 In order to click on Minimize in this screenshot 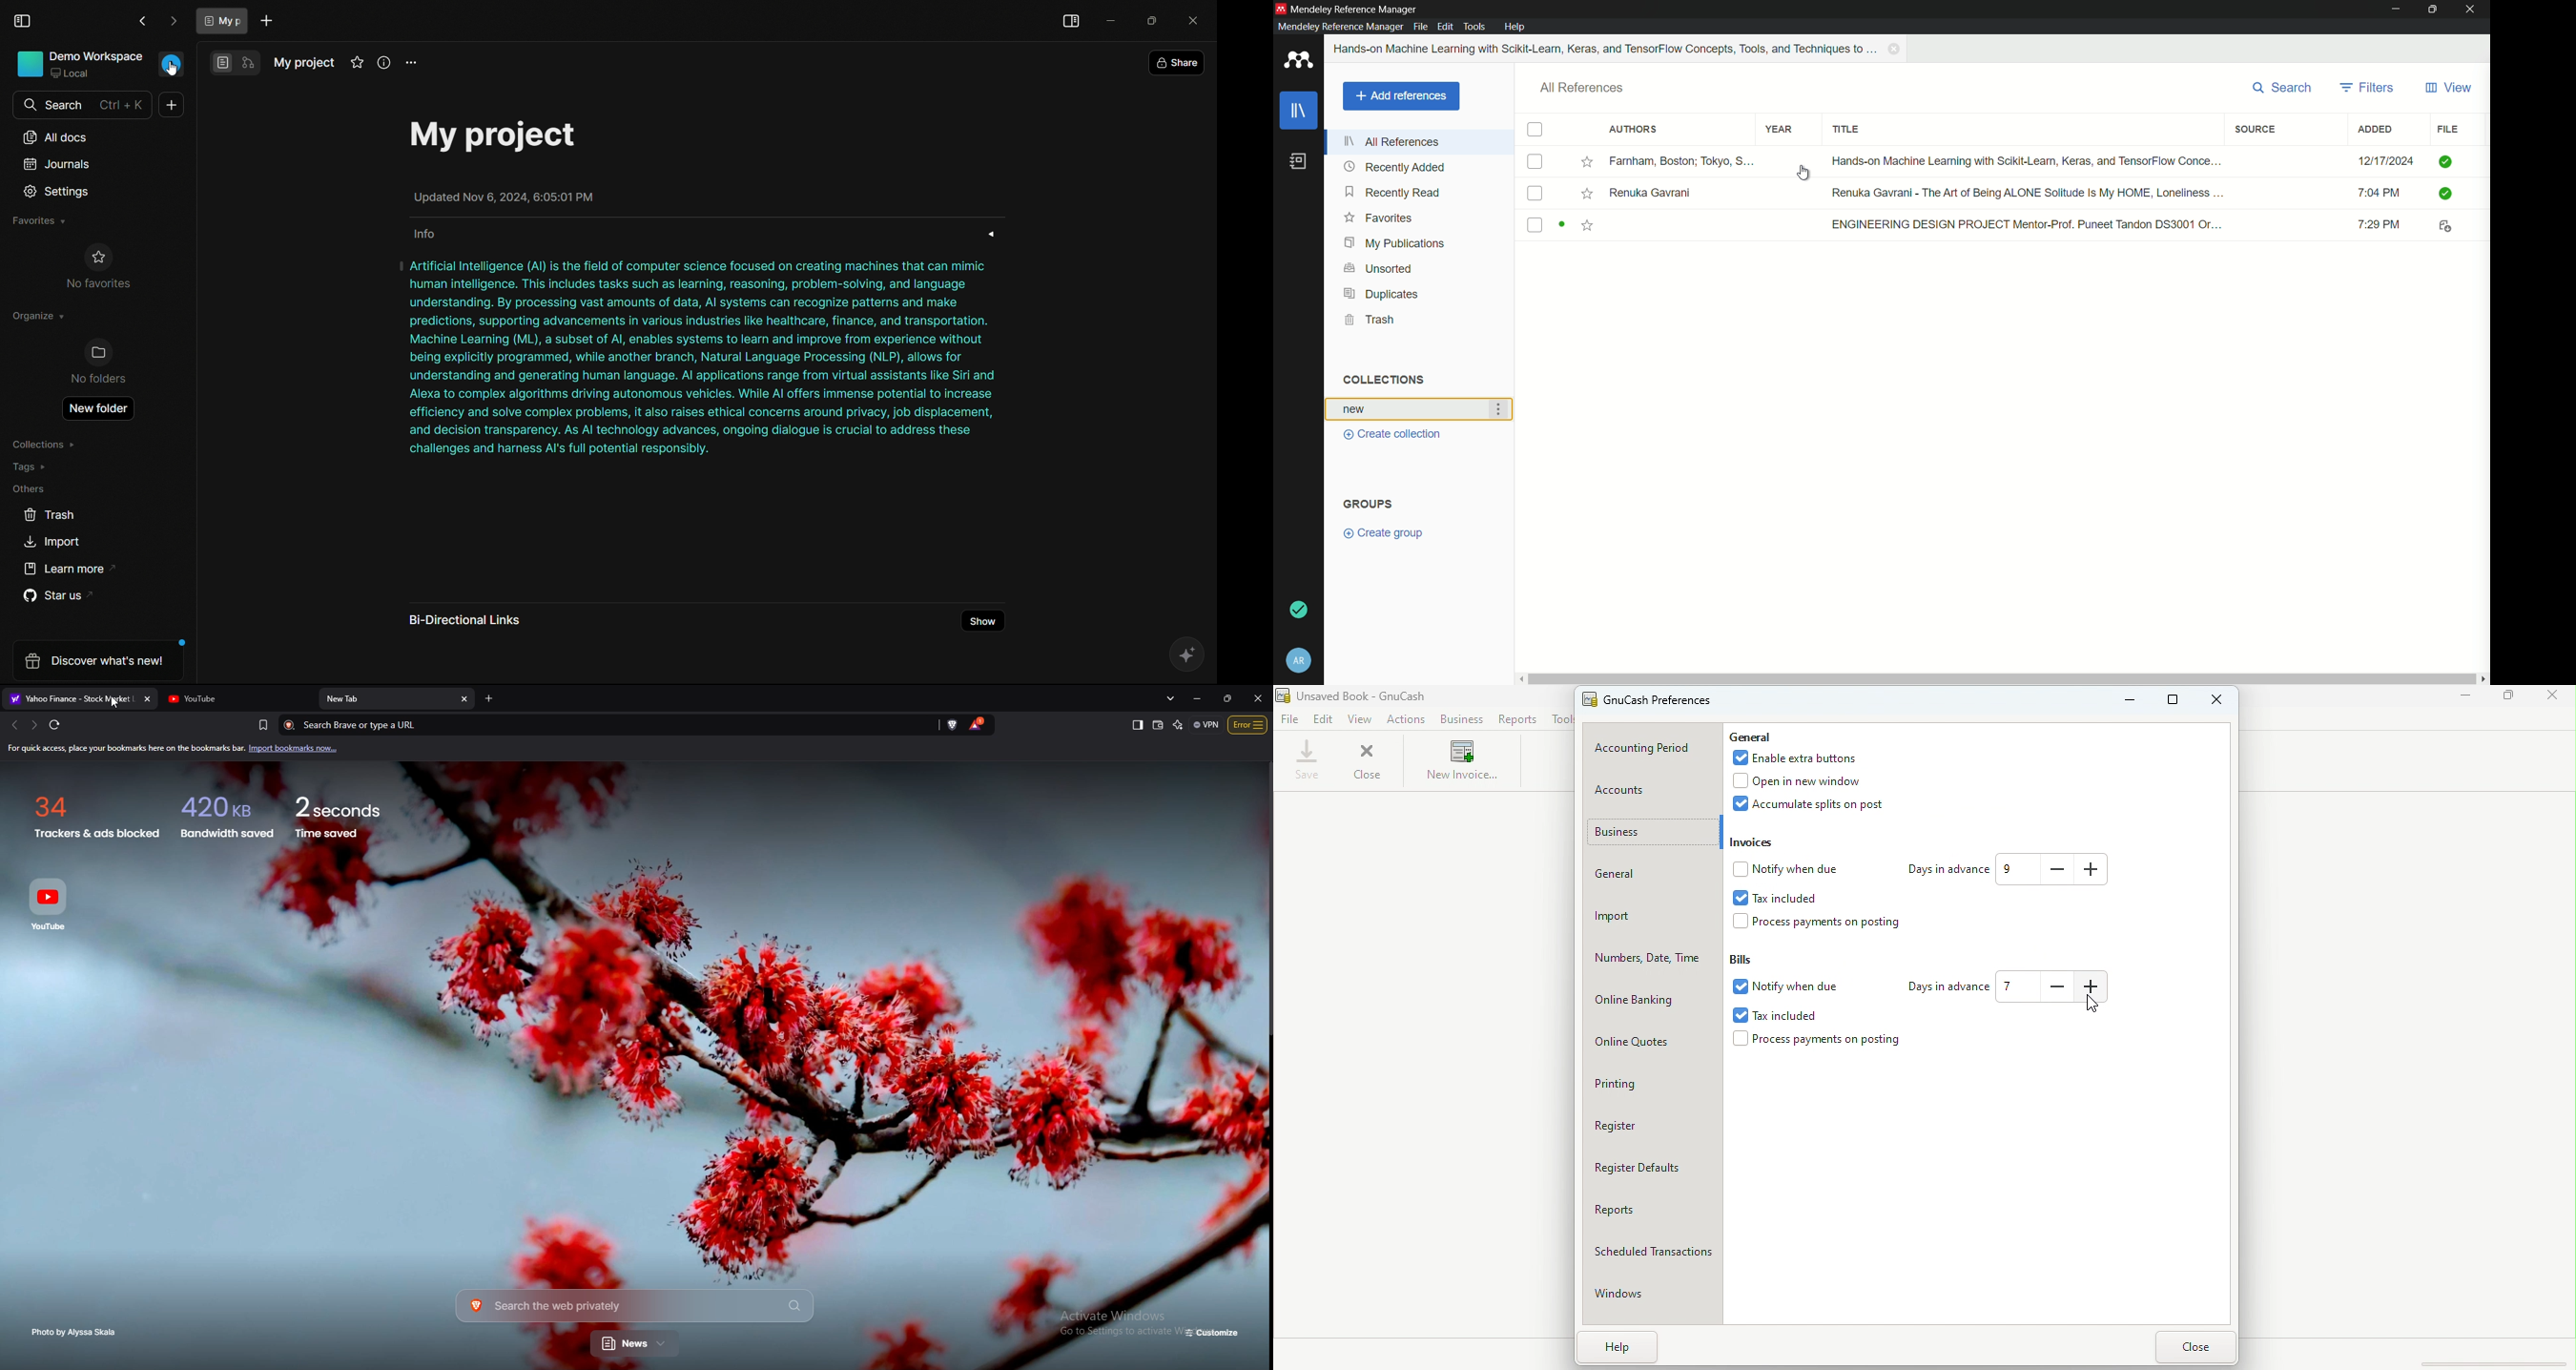, I will do `click(2465, 696)`.